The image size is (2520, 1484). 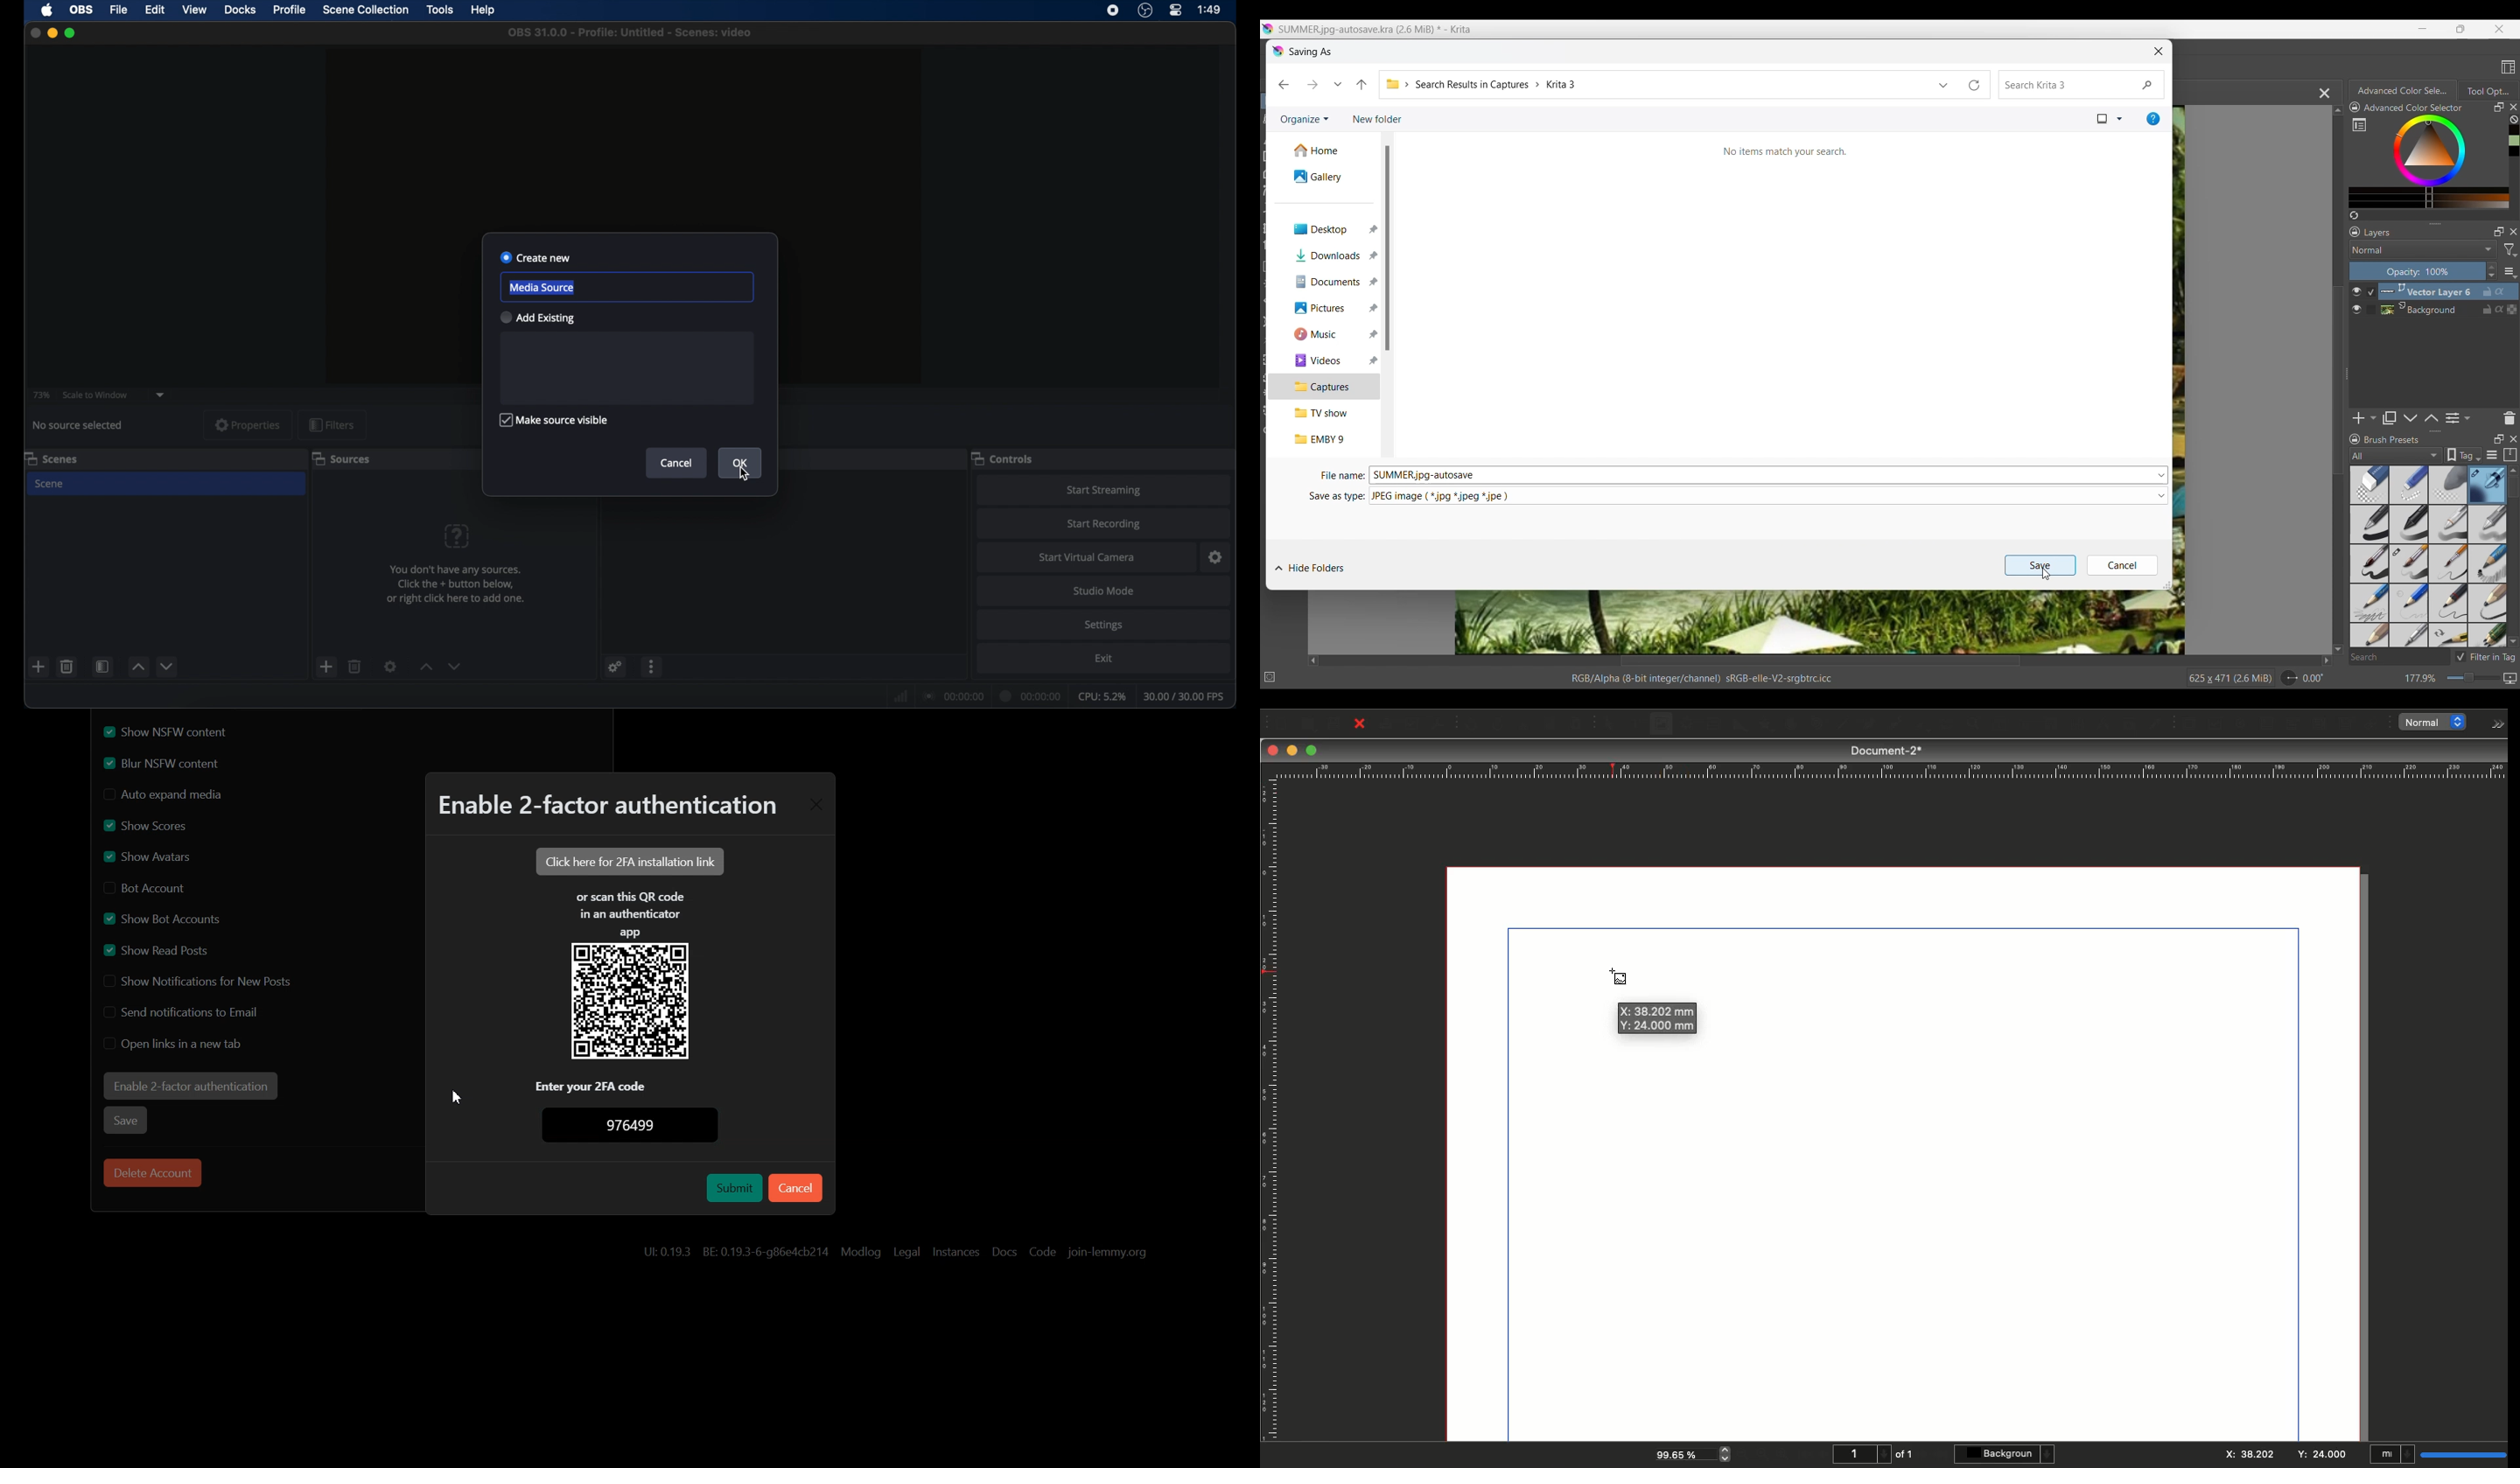 What do you see at coordinates (2396, 455) in the screenshot?
I see `Filter options for brush presets` at bounding box center [2396, 455].